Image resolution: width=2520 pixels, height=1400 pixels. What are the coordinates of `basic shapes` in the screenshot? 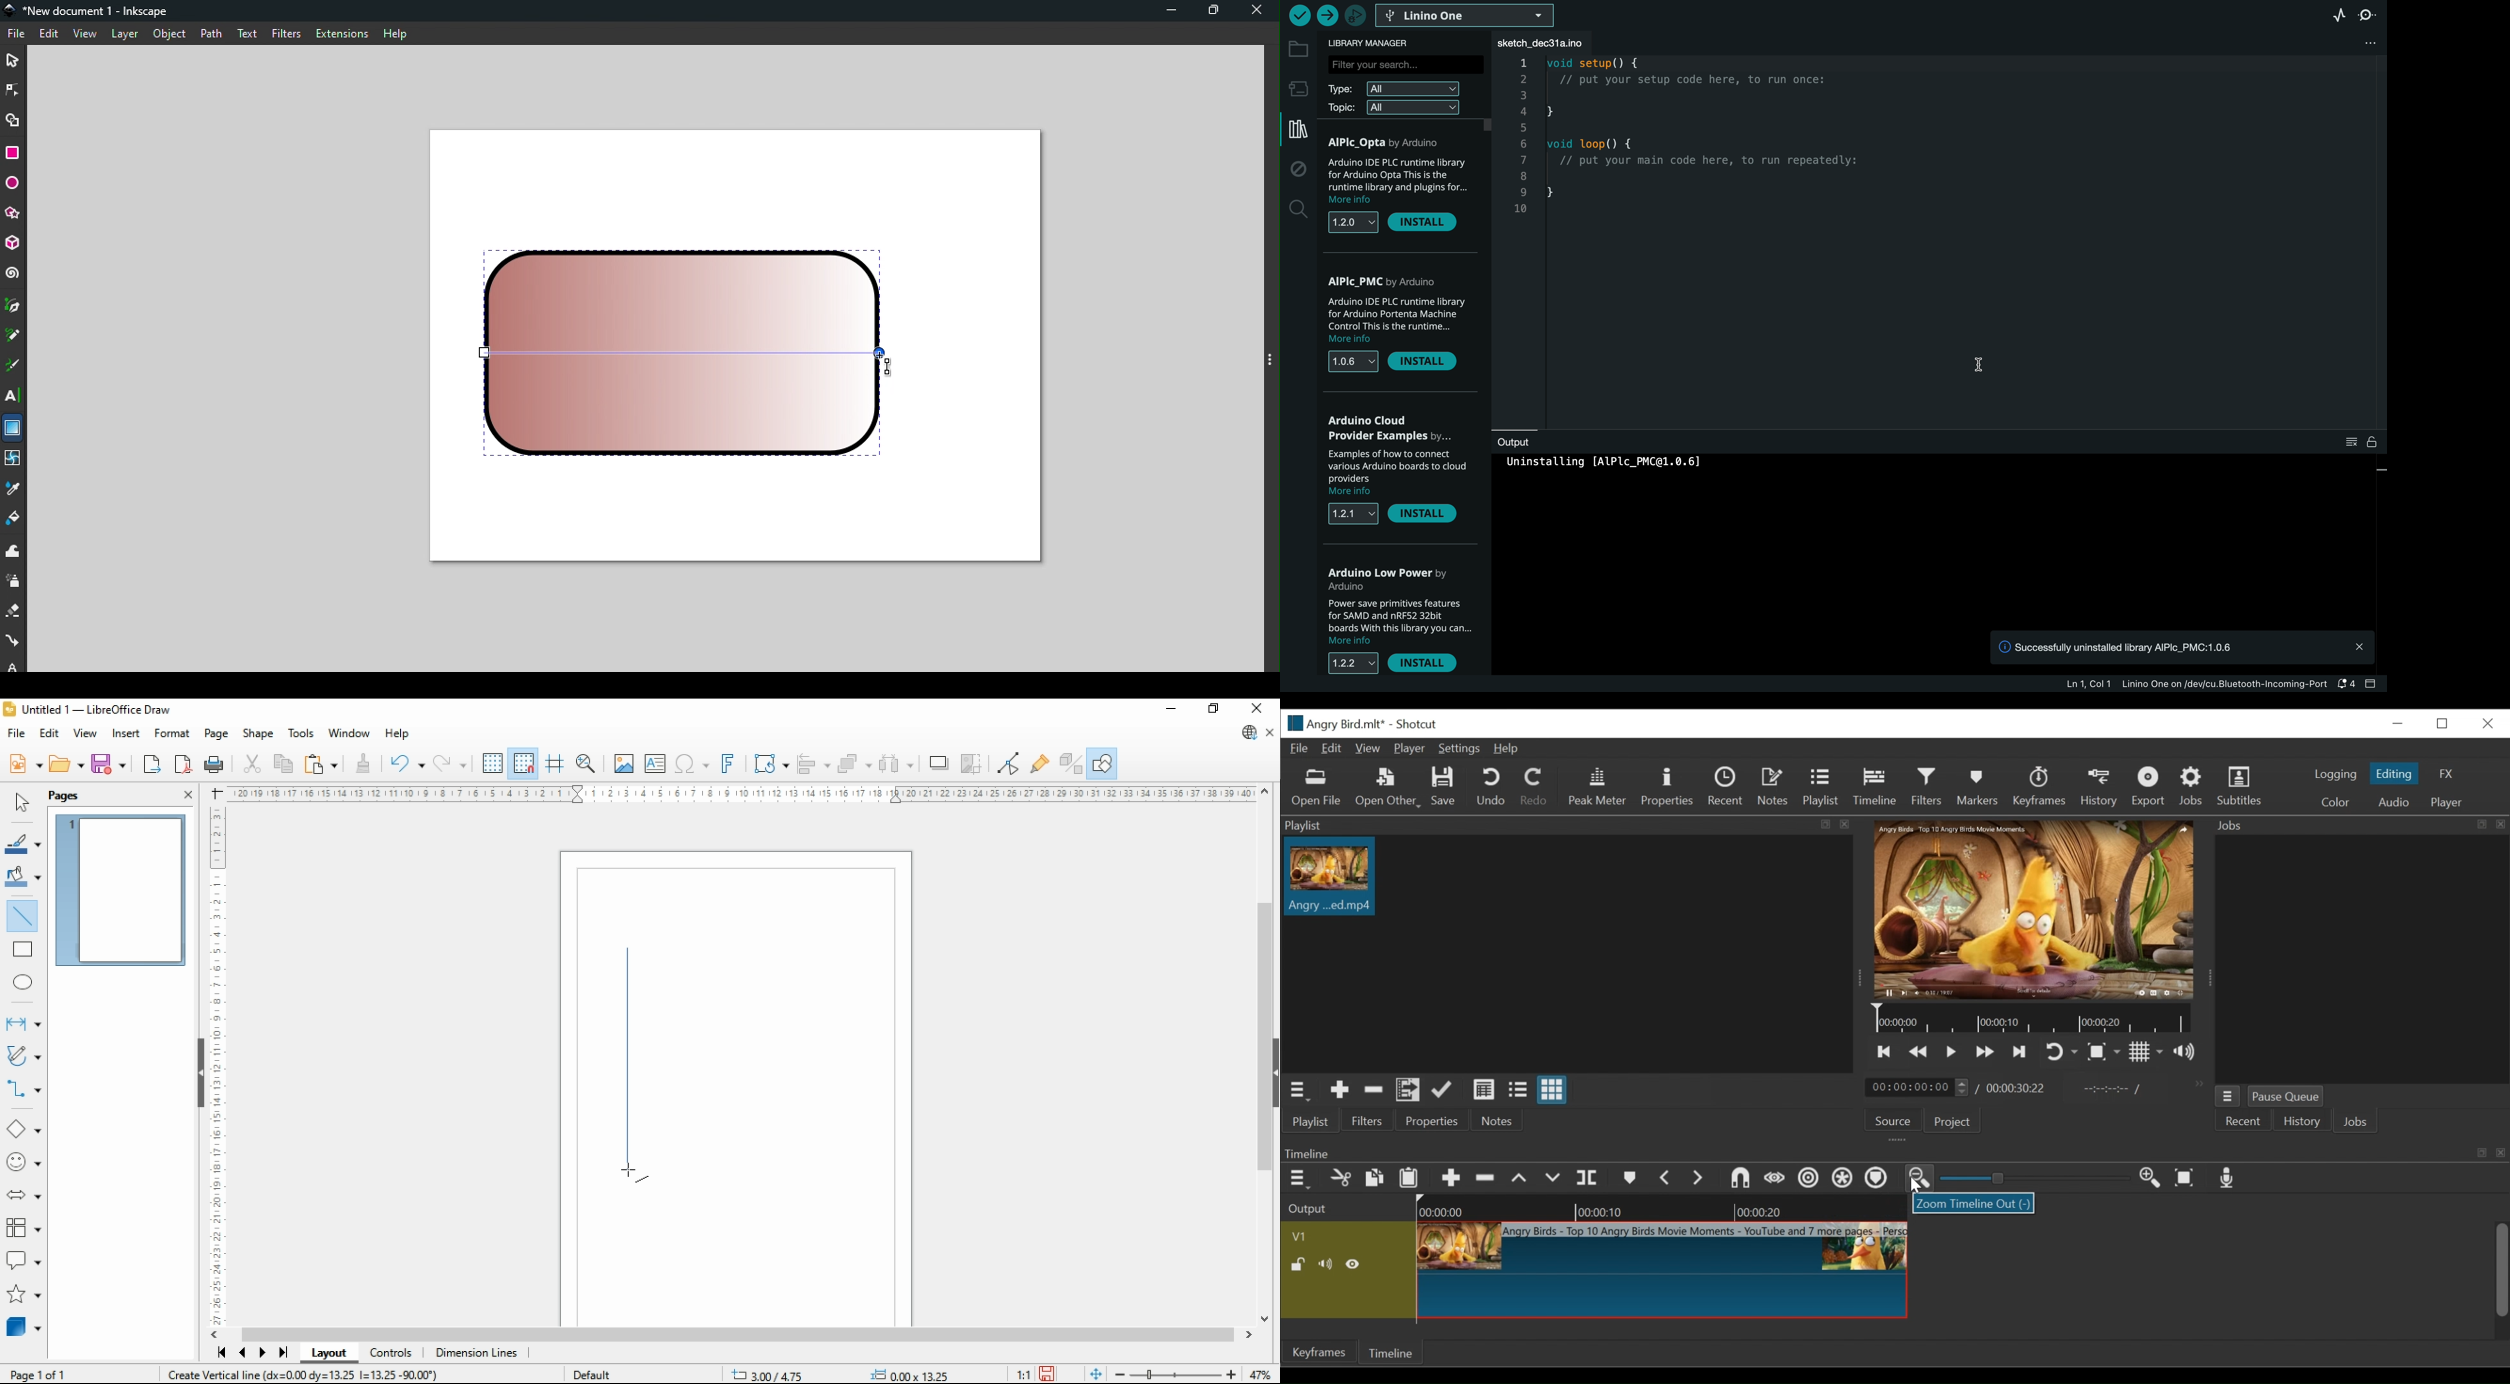 It's located at (20, 1130).